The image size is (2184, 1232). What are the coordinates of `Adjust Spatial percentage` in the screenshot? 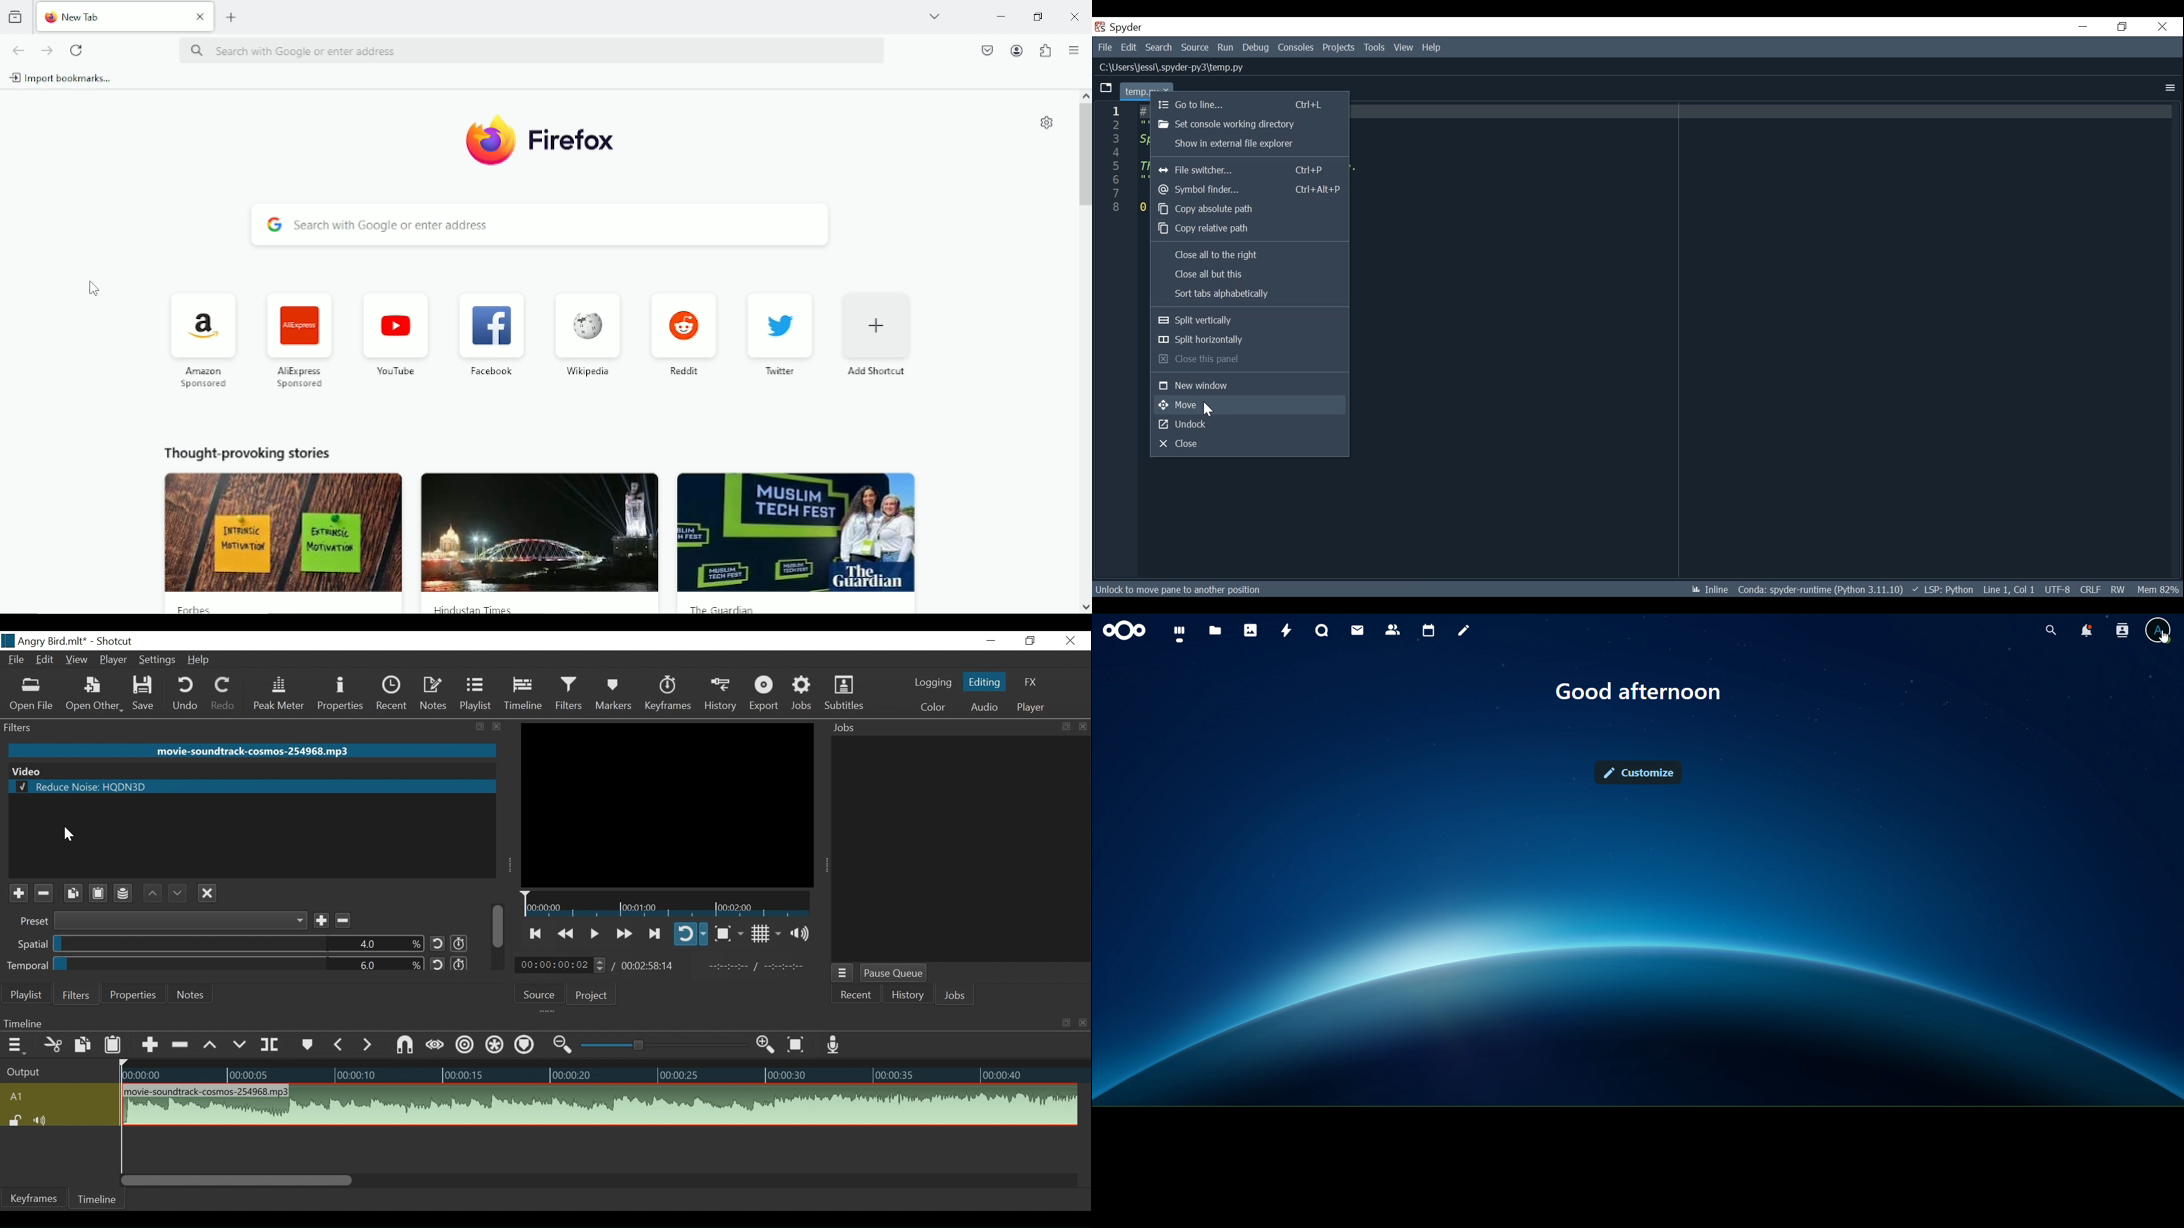 It's located at (239, 943).